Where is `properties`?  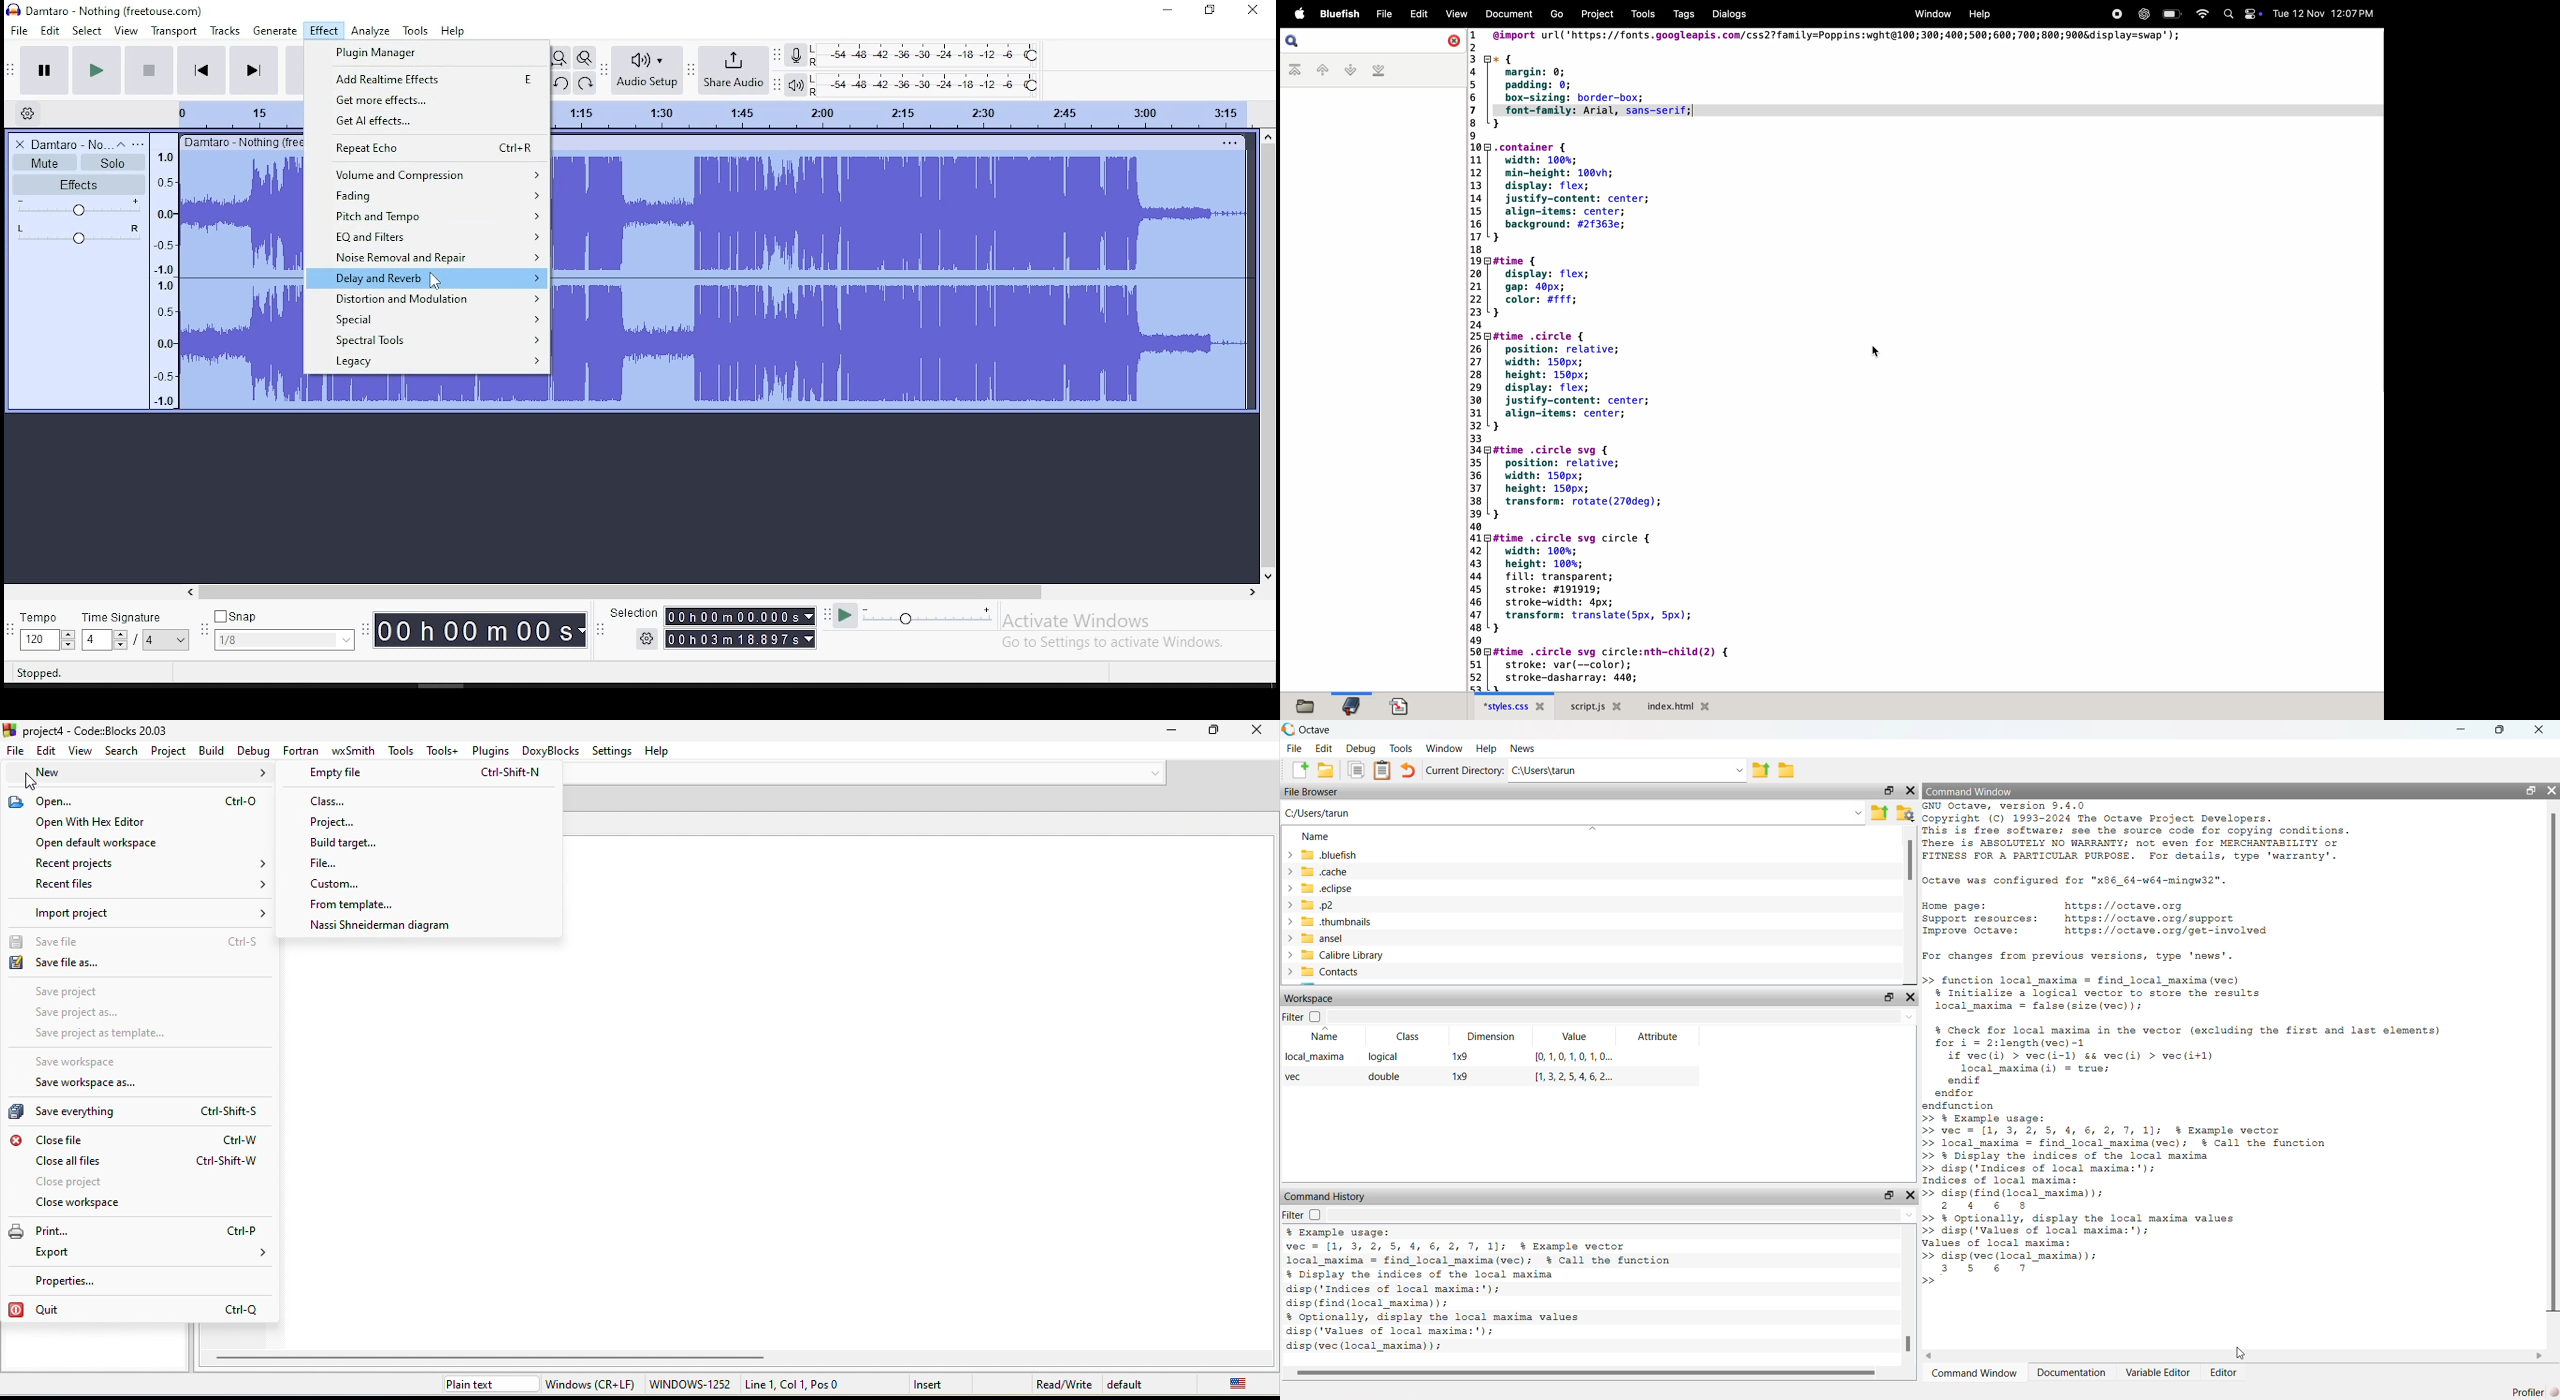 properties is located at coordinates (77, 1282).